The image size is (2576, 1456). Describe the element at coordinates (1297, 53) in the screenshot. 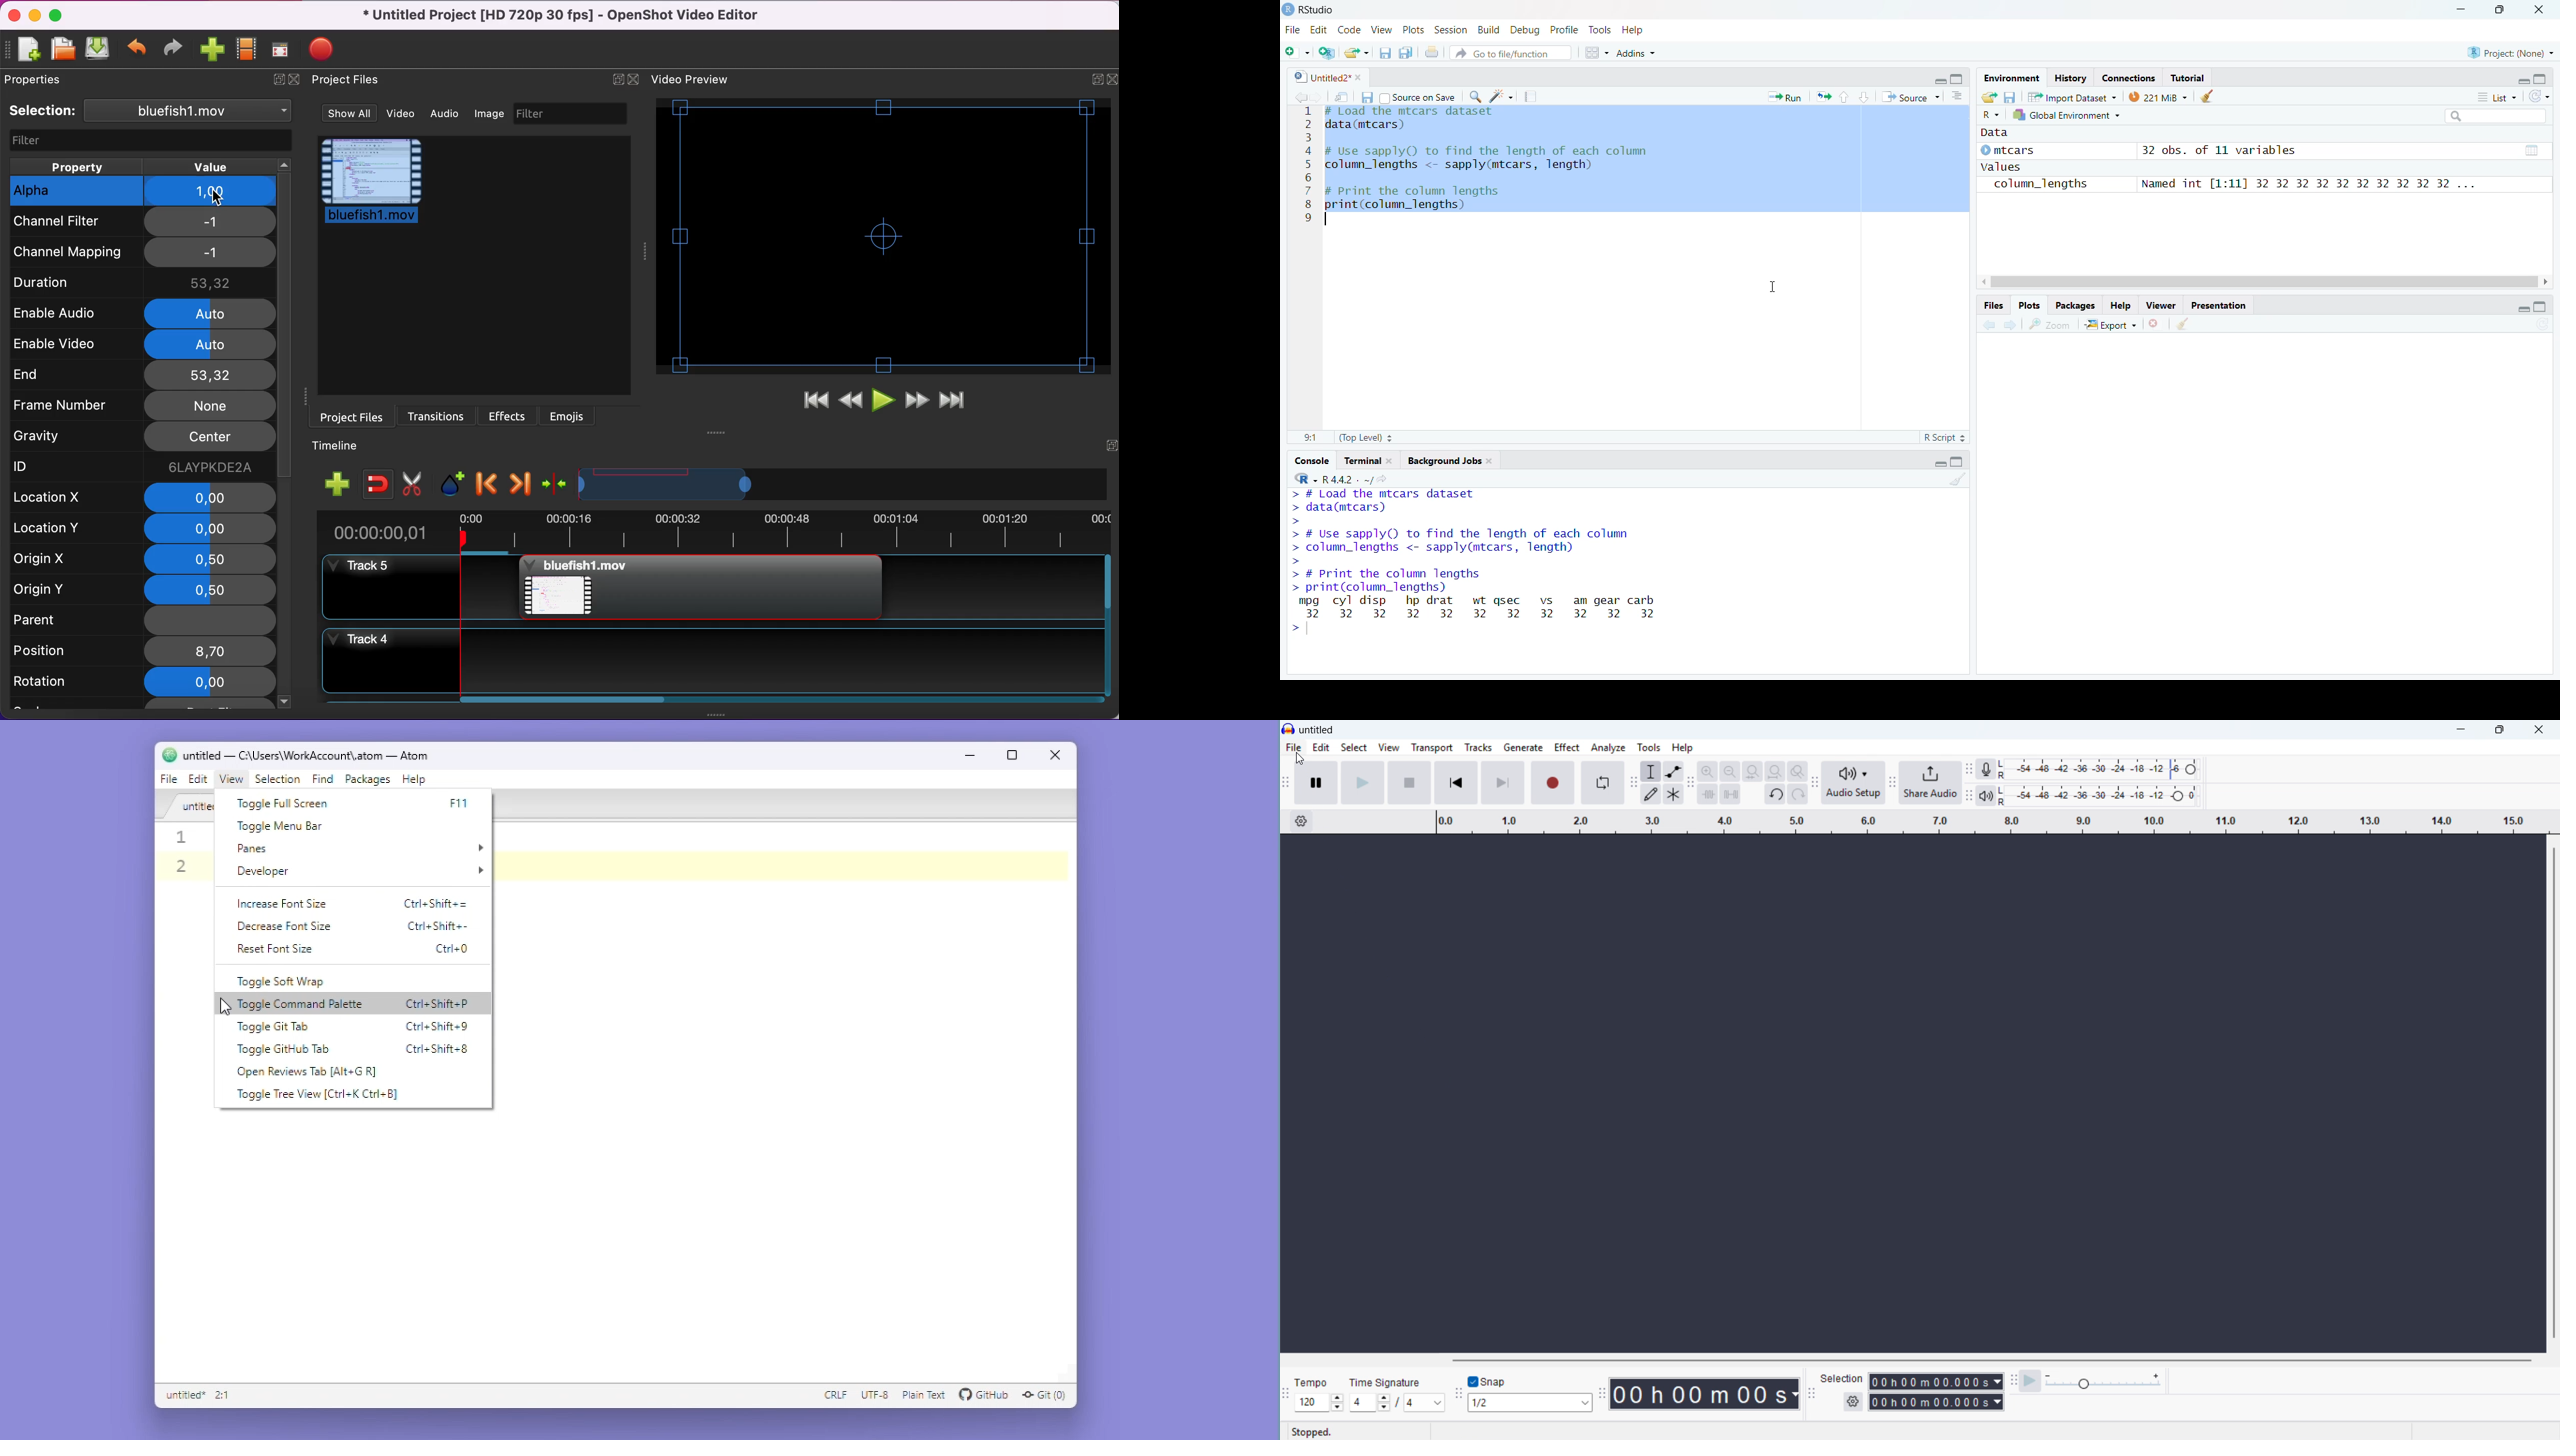

I see `Open new file` at that location.